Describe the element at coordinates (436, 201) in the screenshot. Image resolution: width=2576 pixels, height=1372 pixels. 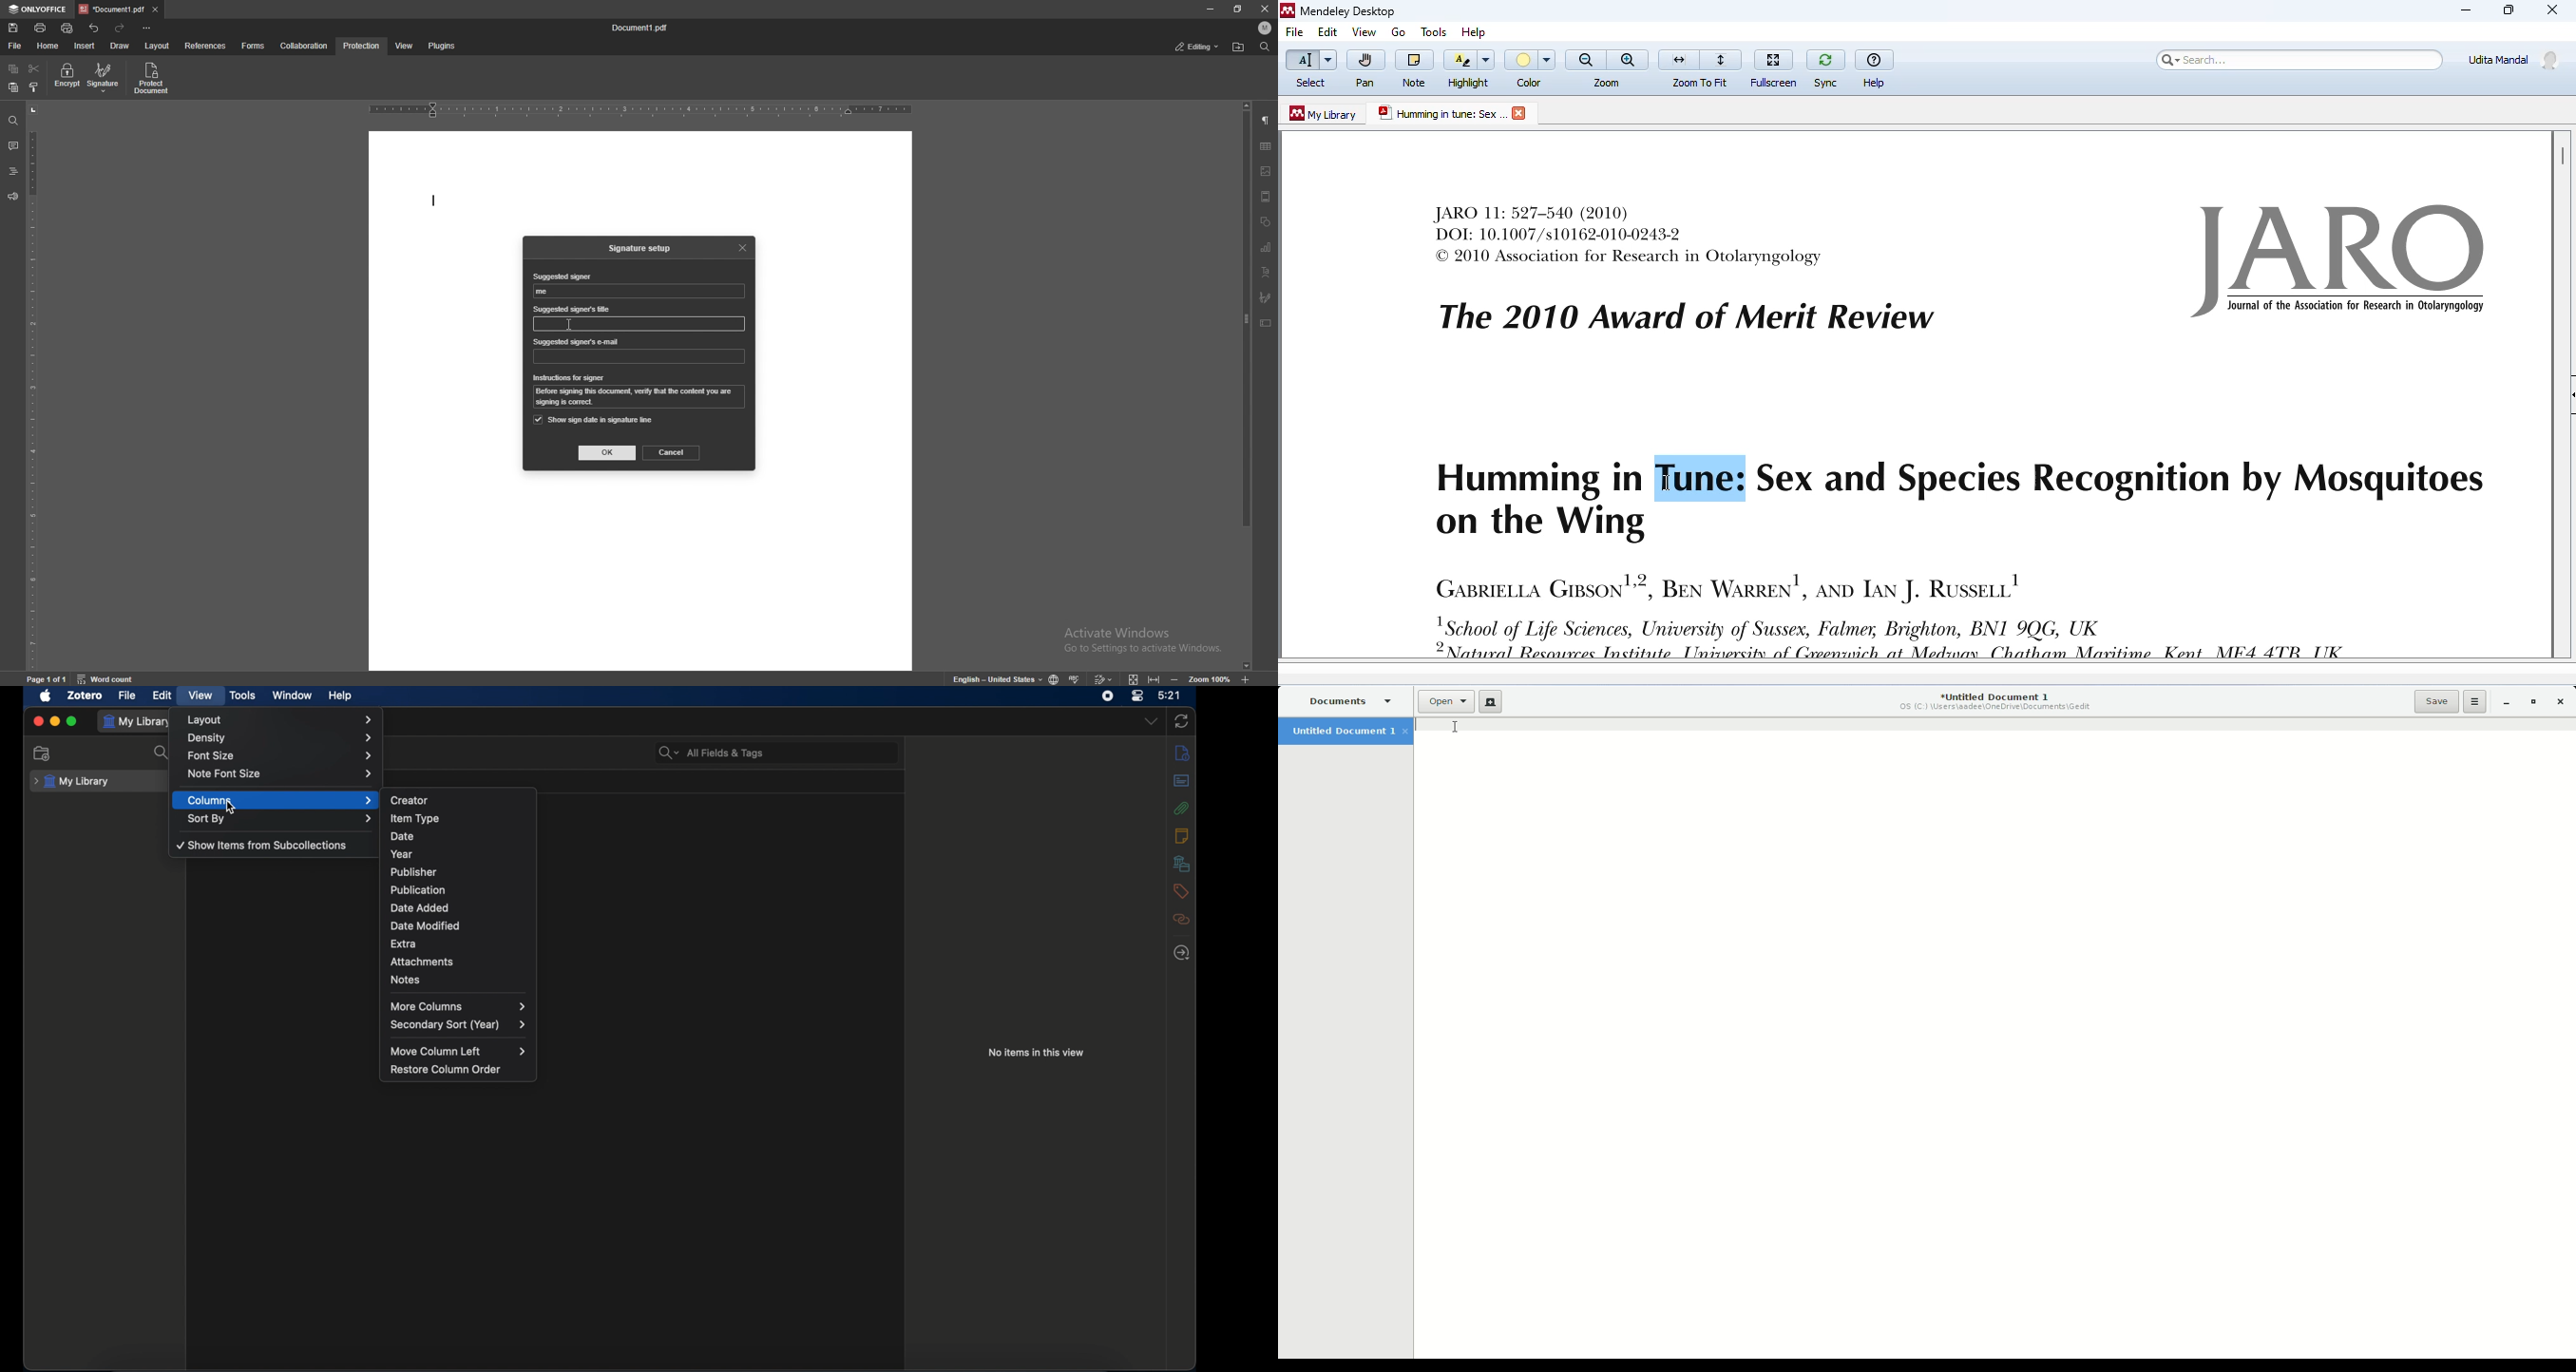
I see `typing start` at that location.